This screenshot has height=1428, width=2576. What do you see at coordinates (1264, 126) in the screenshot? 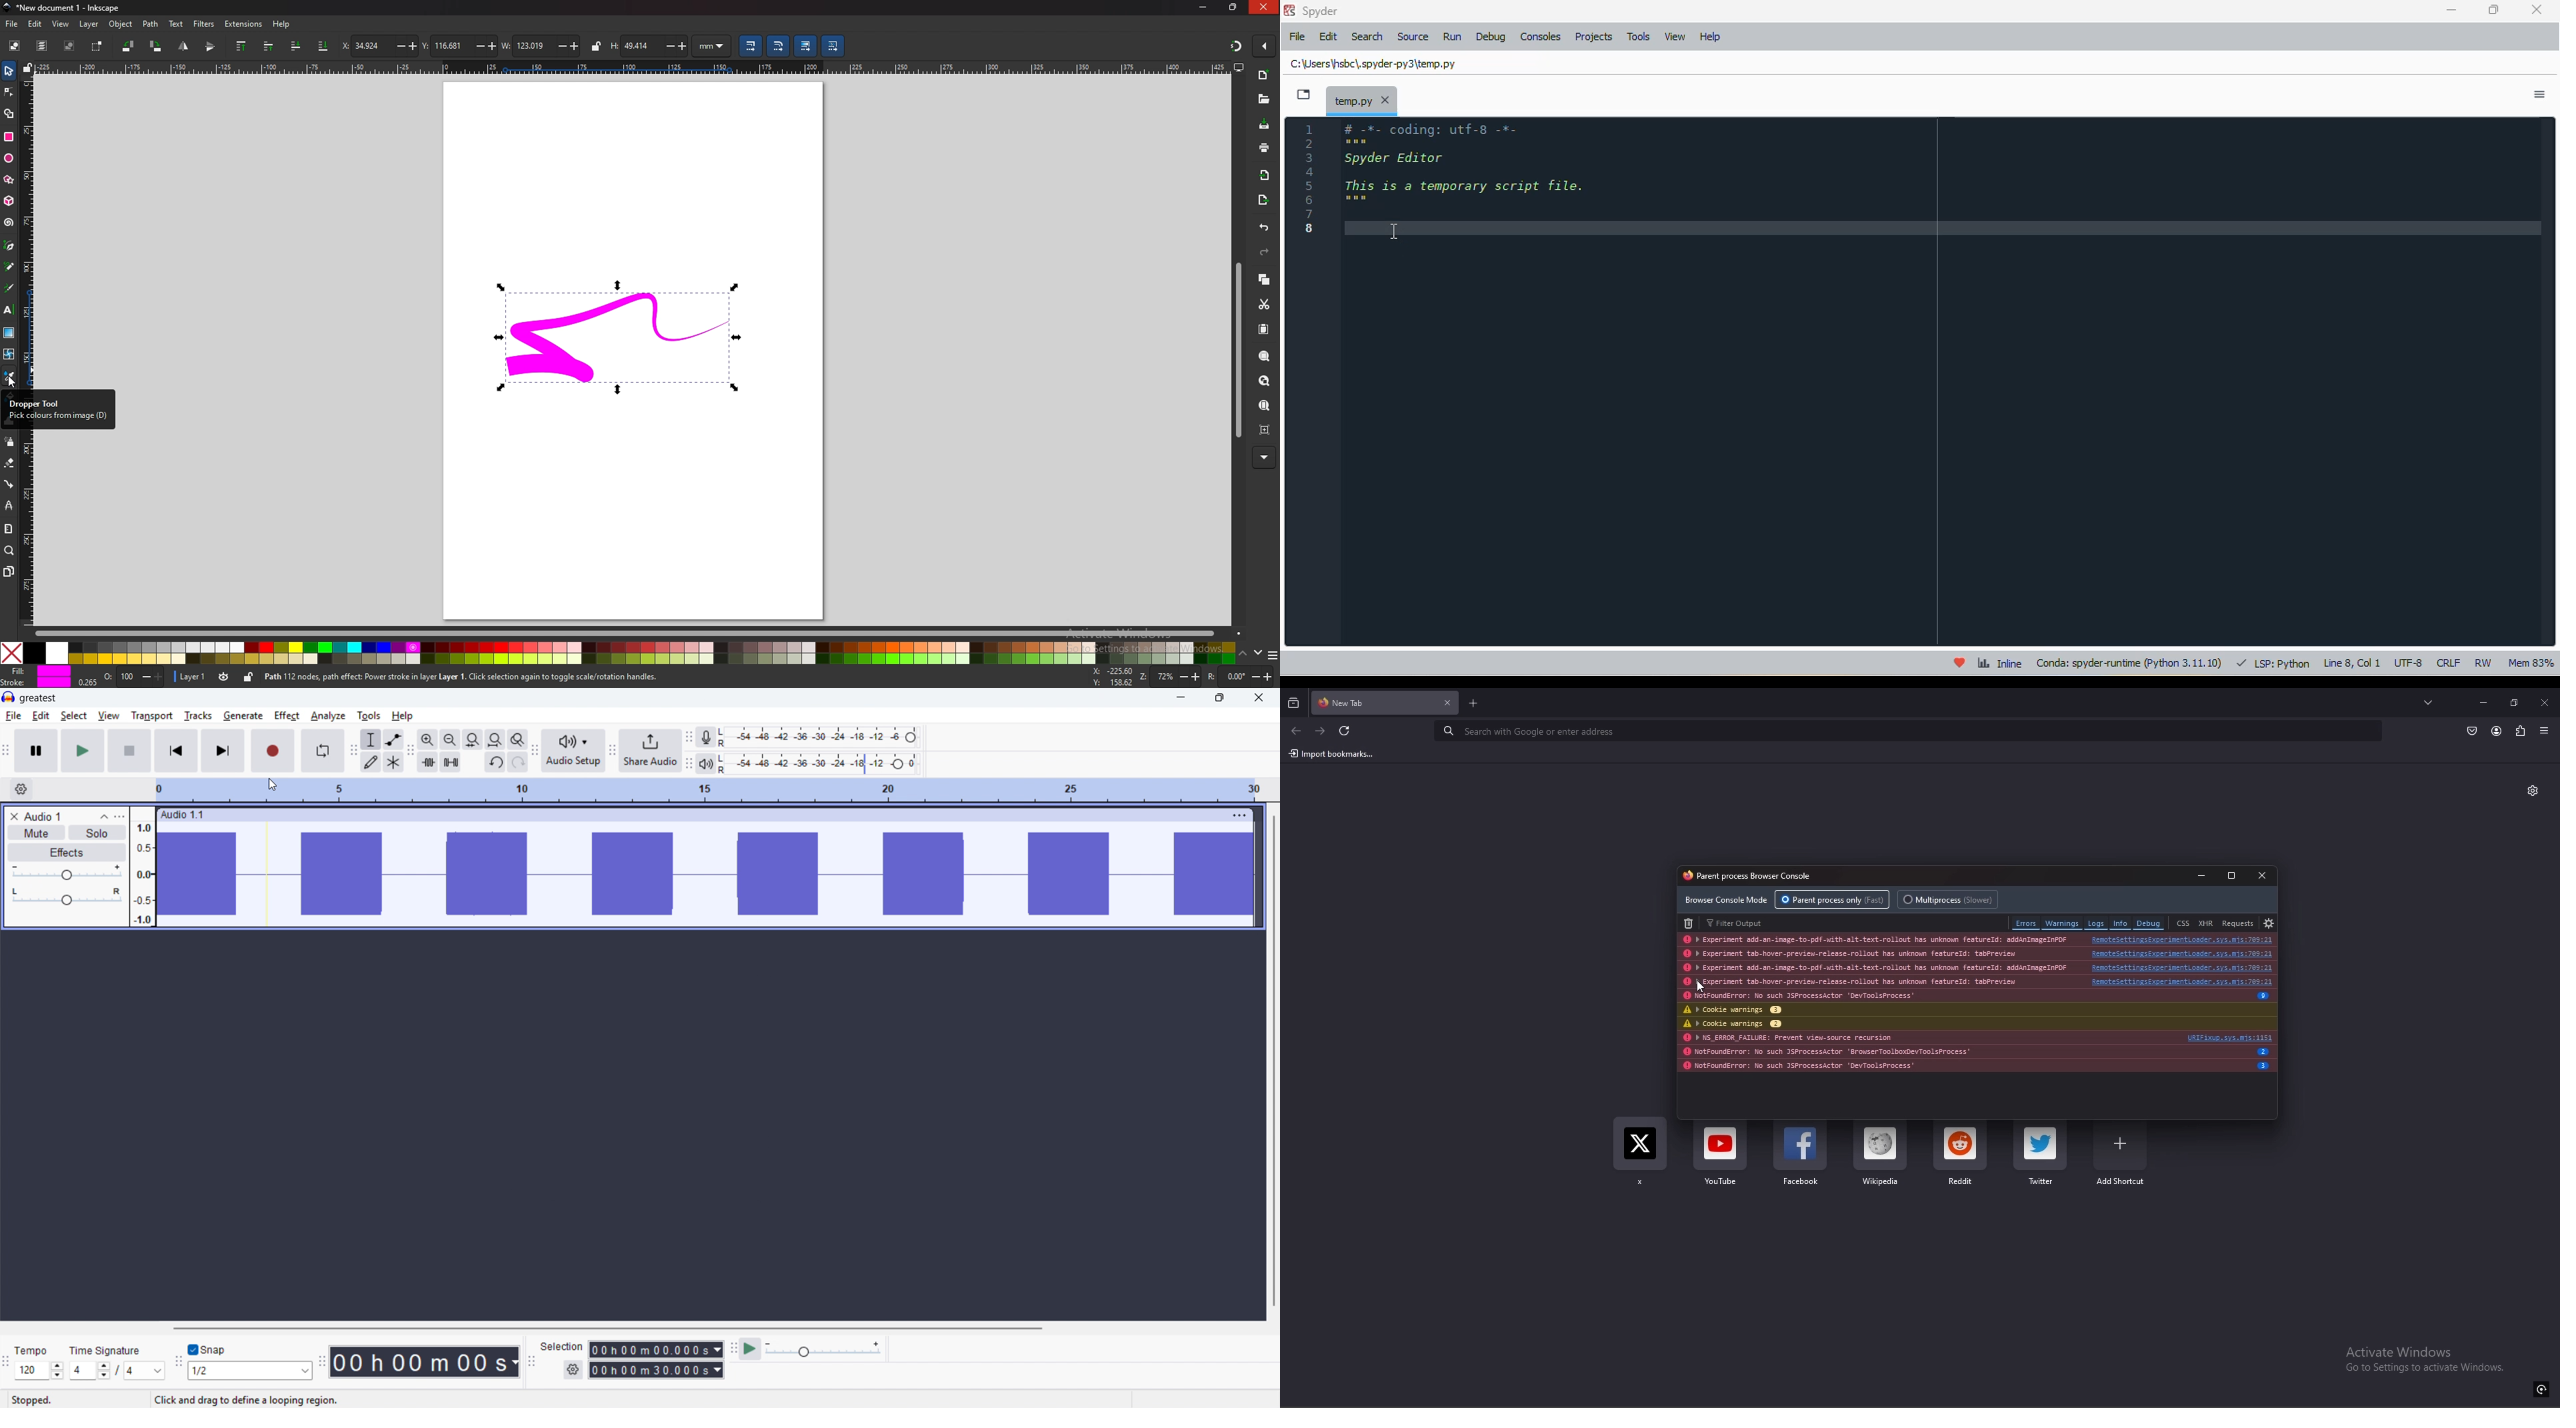
I see `save` at bounding box center [1264, 126].